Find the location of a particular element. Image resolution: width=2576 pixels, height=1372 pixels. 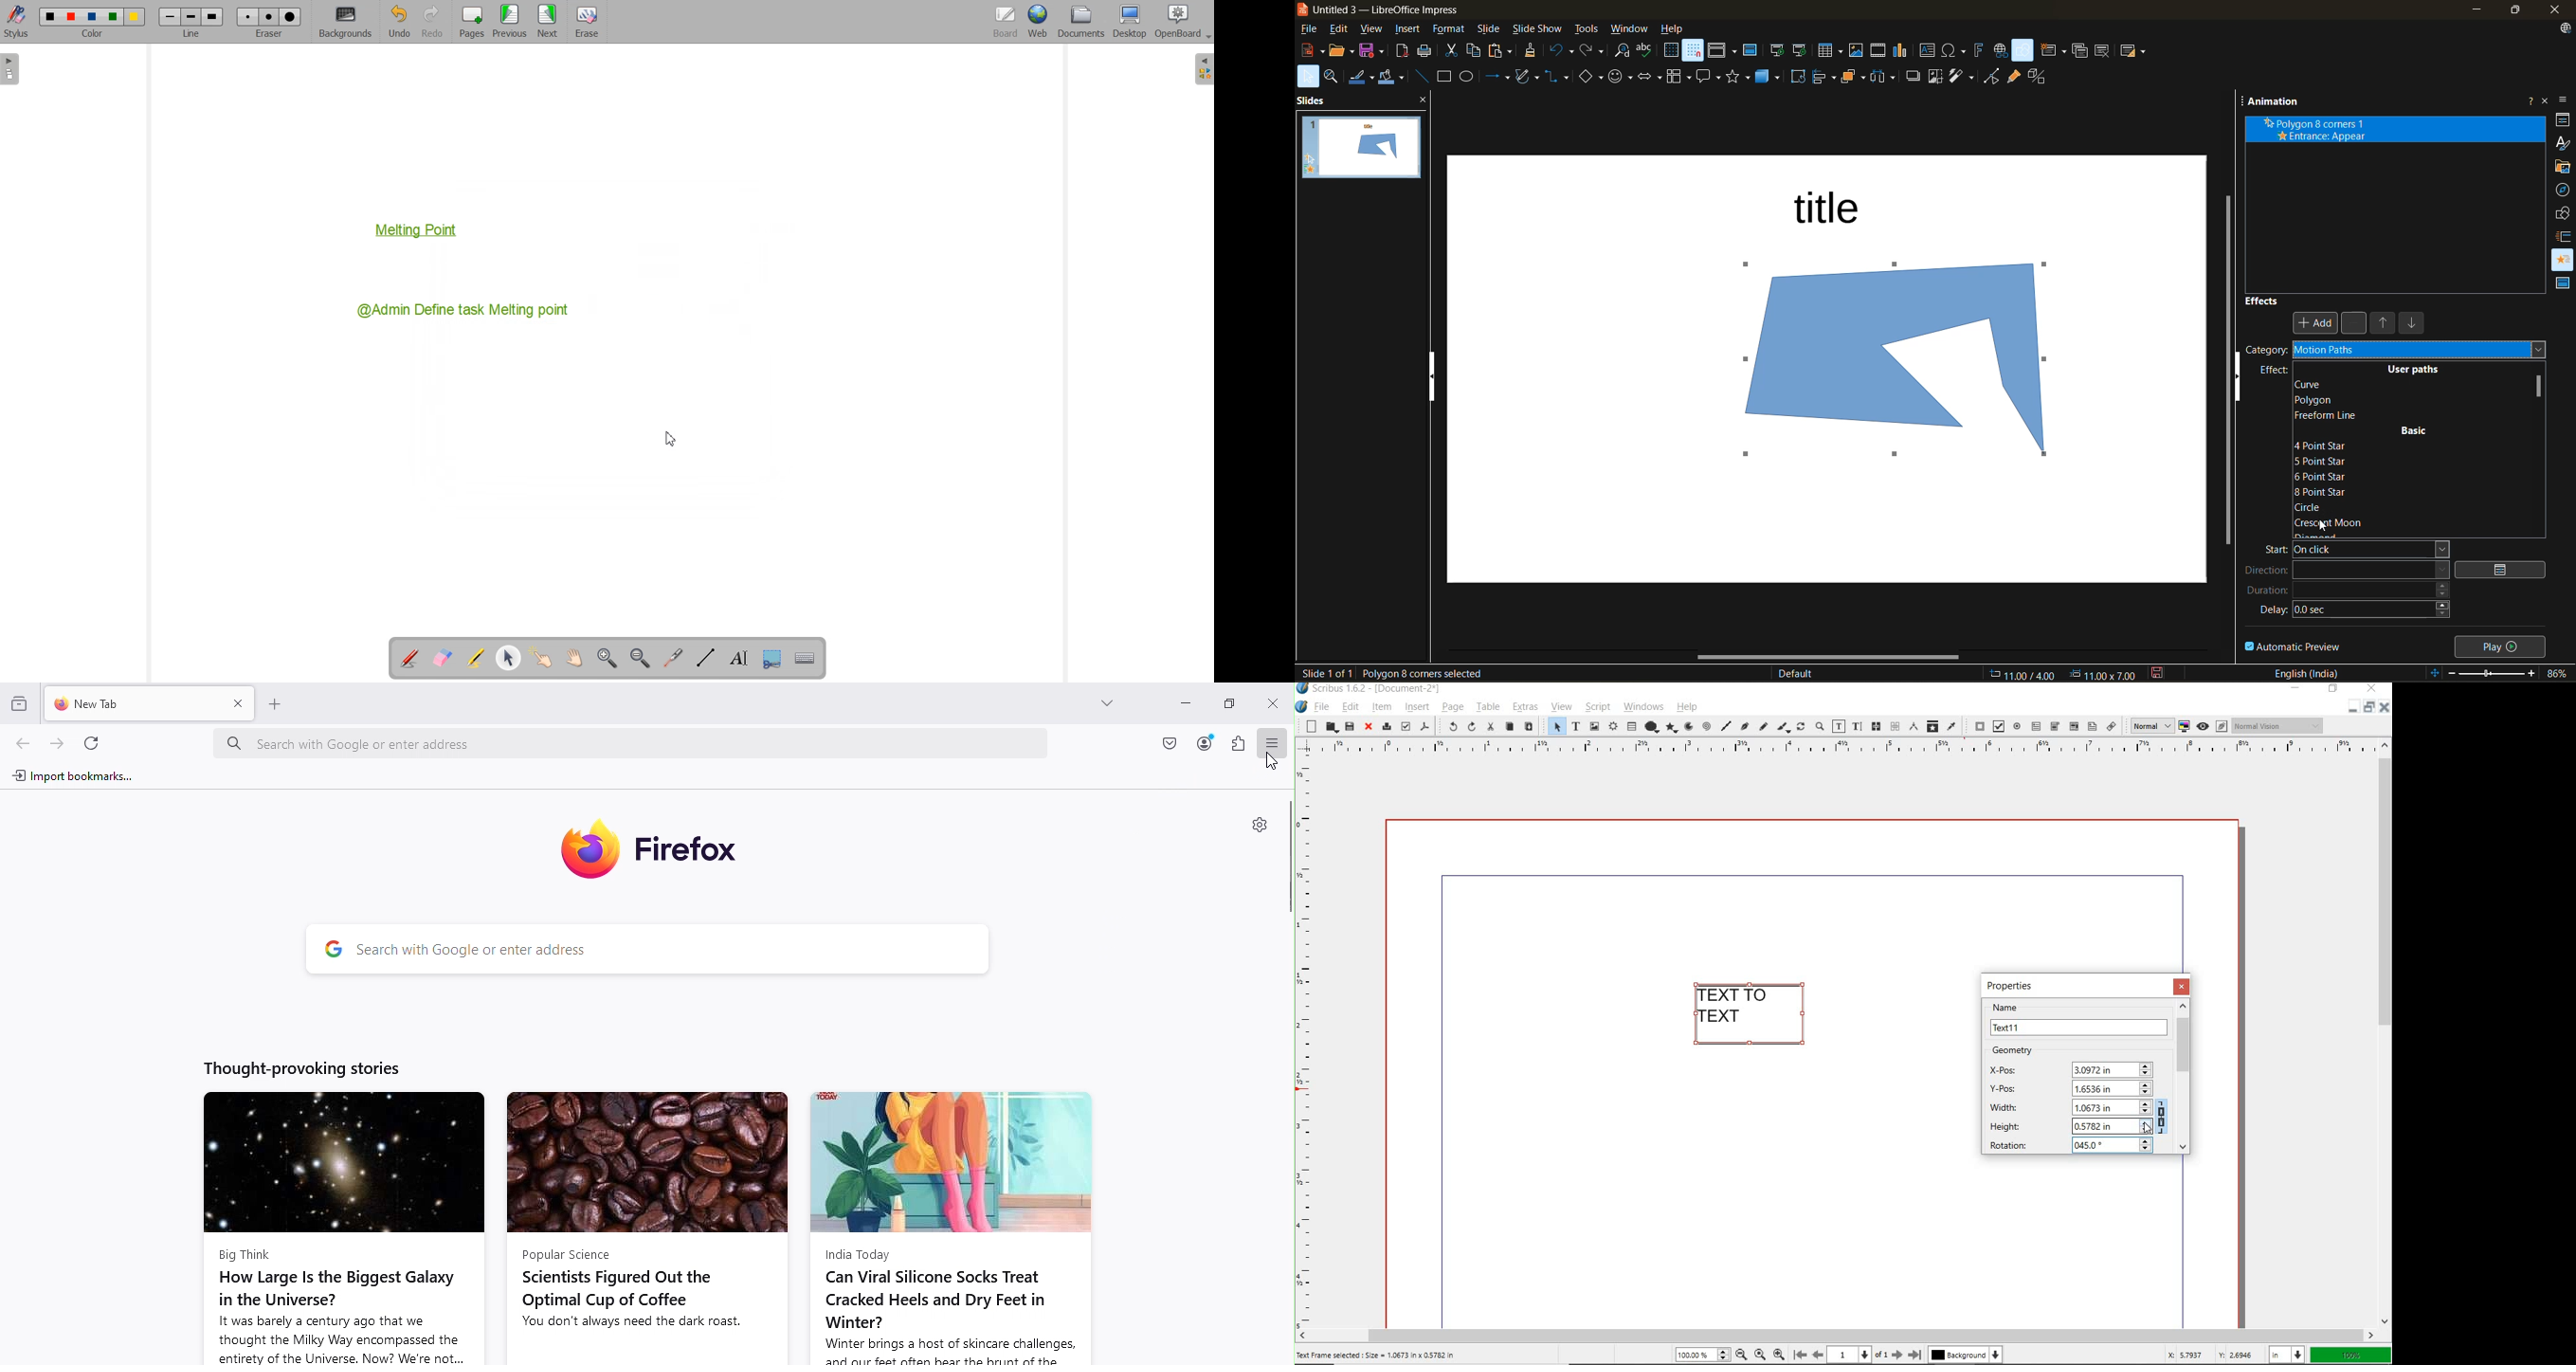

Bezier curve is located at coordinates (1744, 726).